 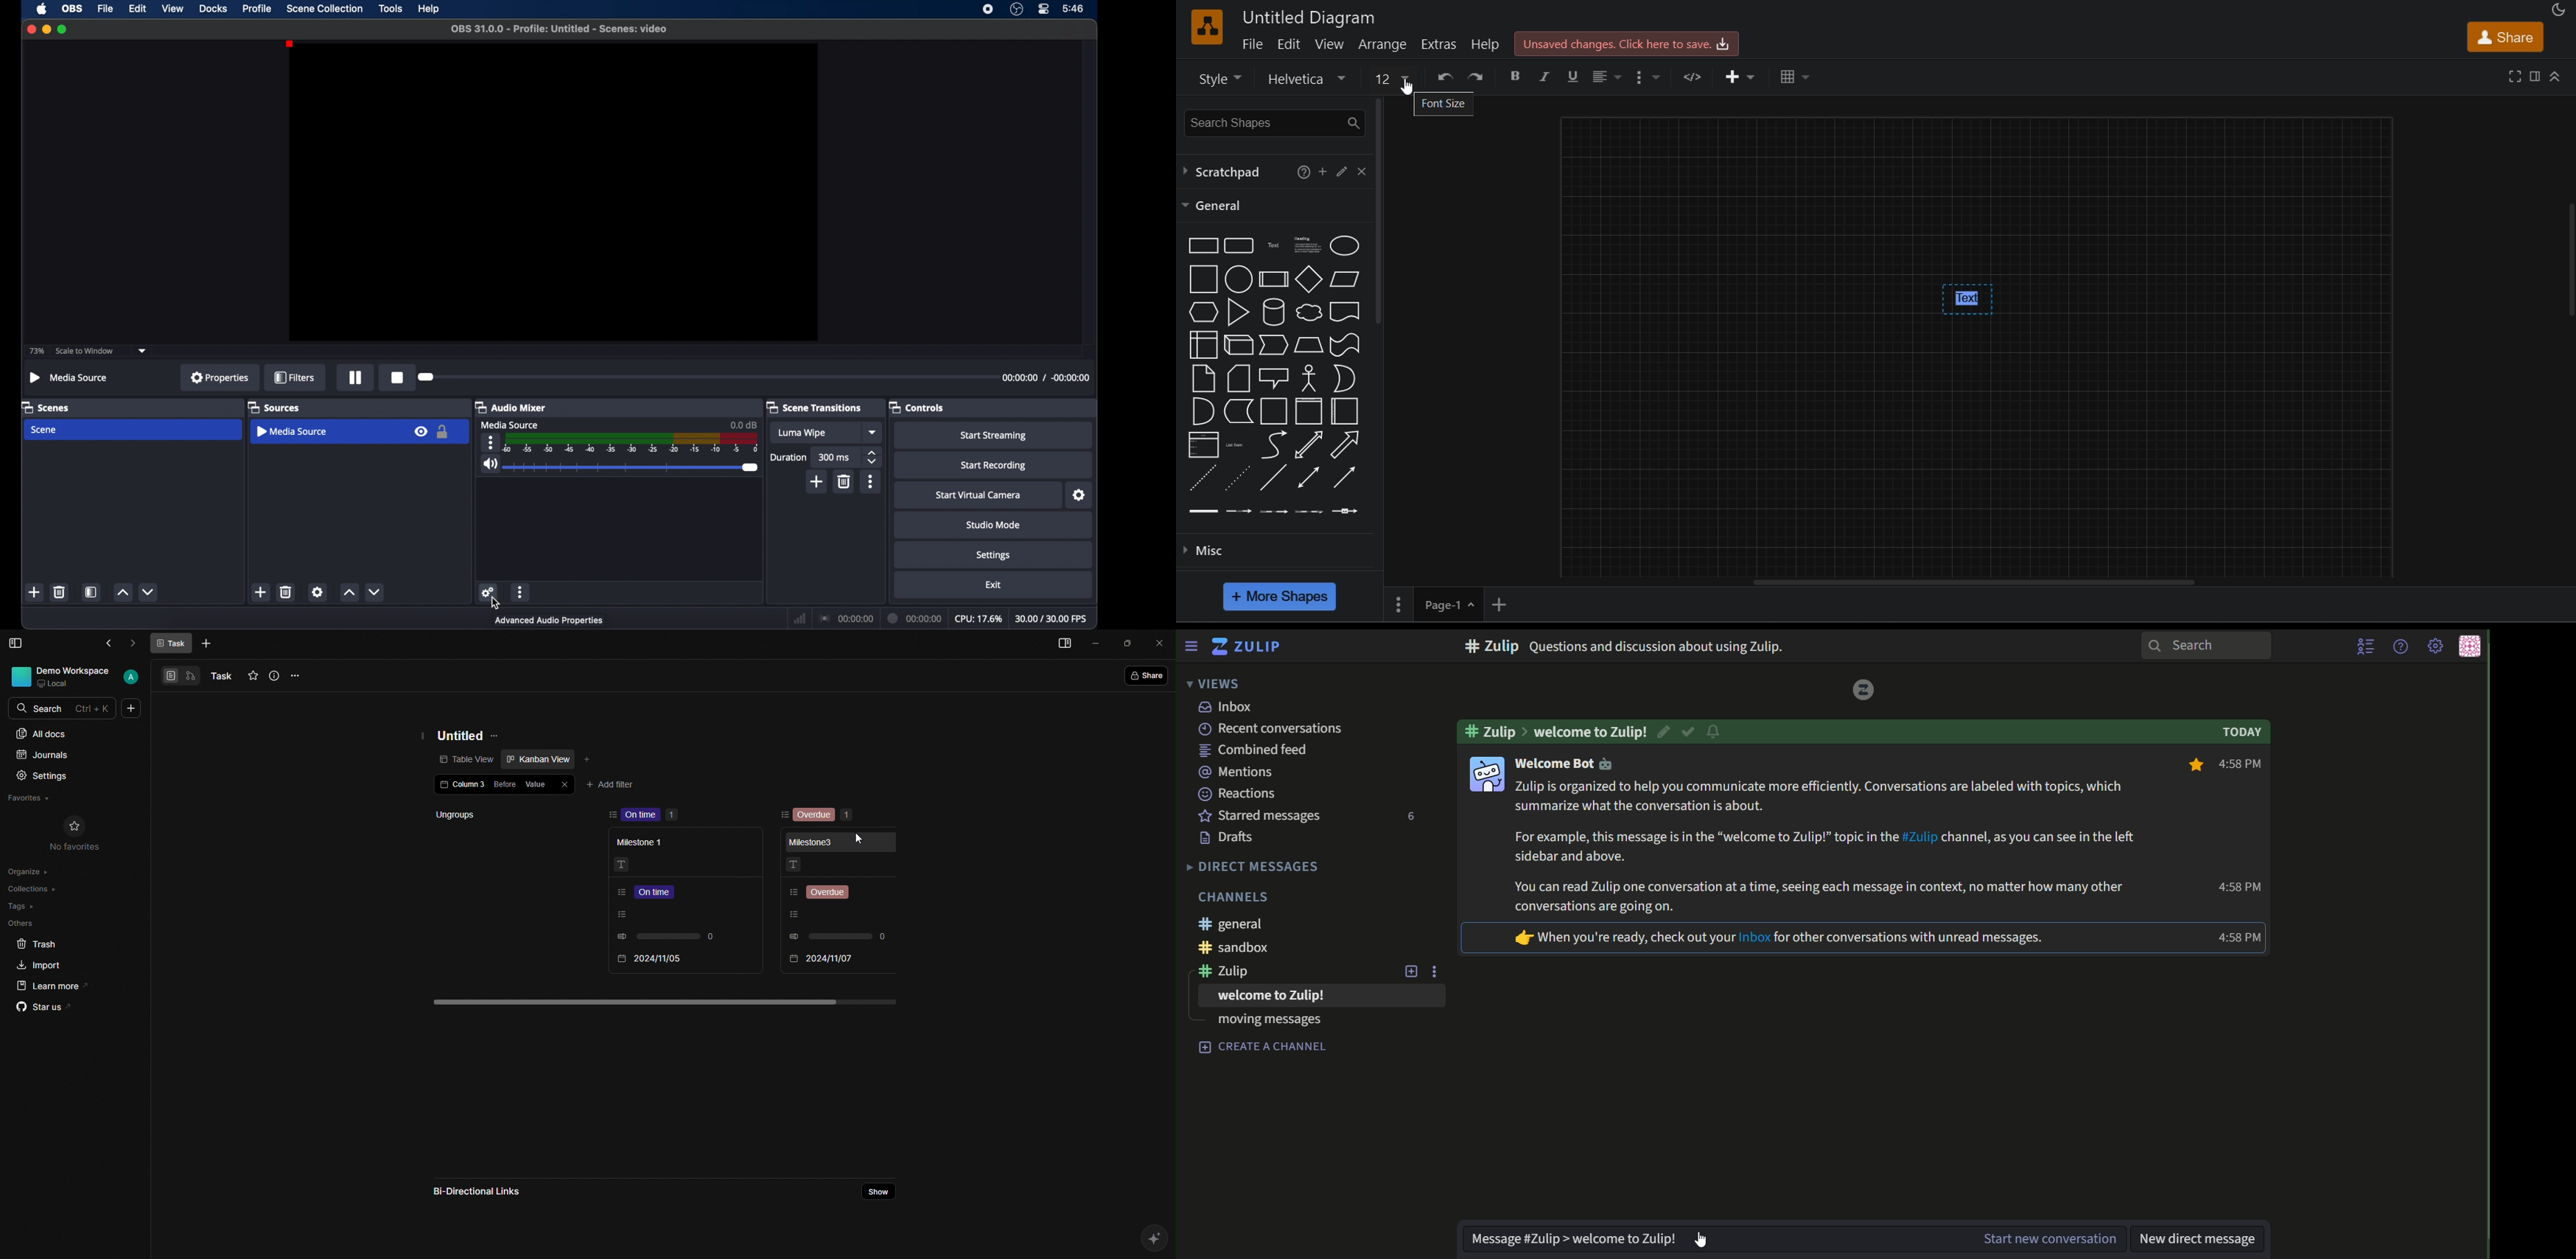 What do you see at coordinates (32, 871) in the screenshot?
I see `Organize` at bounding box center [32, 871].